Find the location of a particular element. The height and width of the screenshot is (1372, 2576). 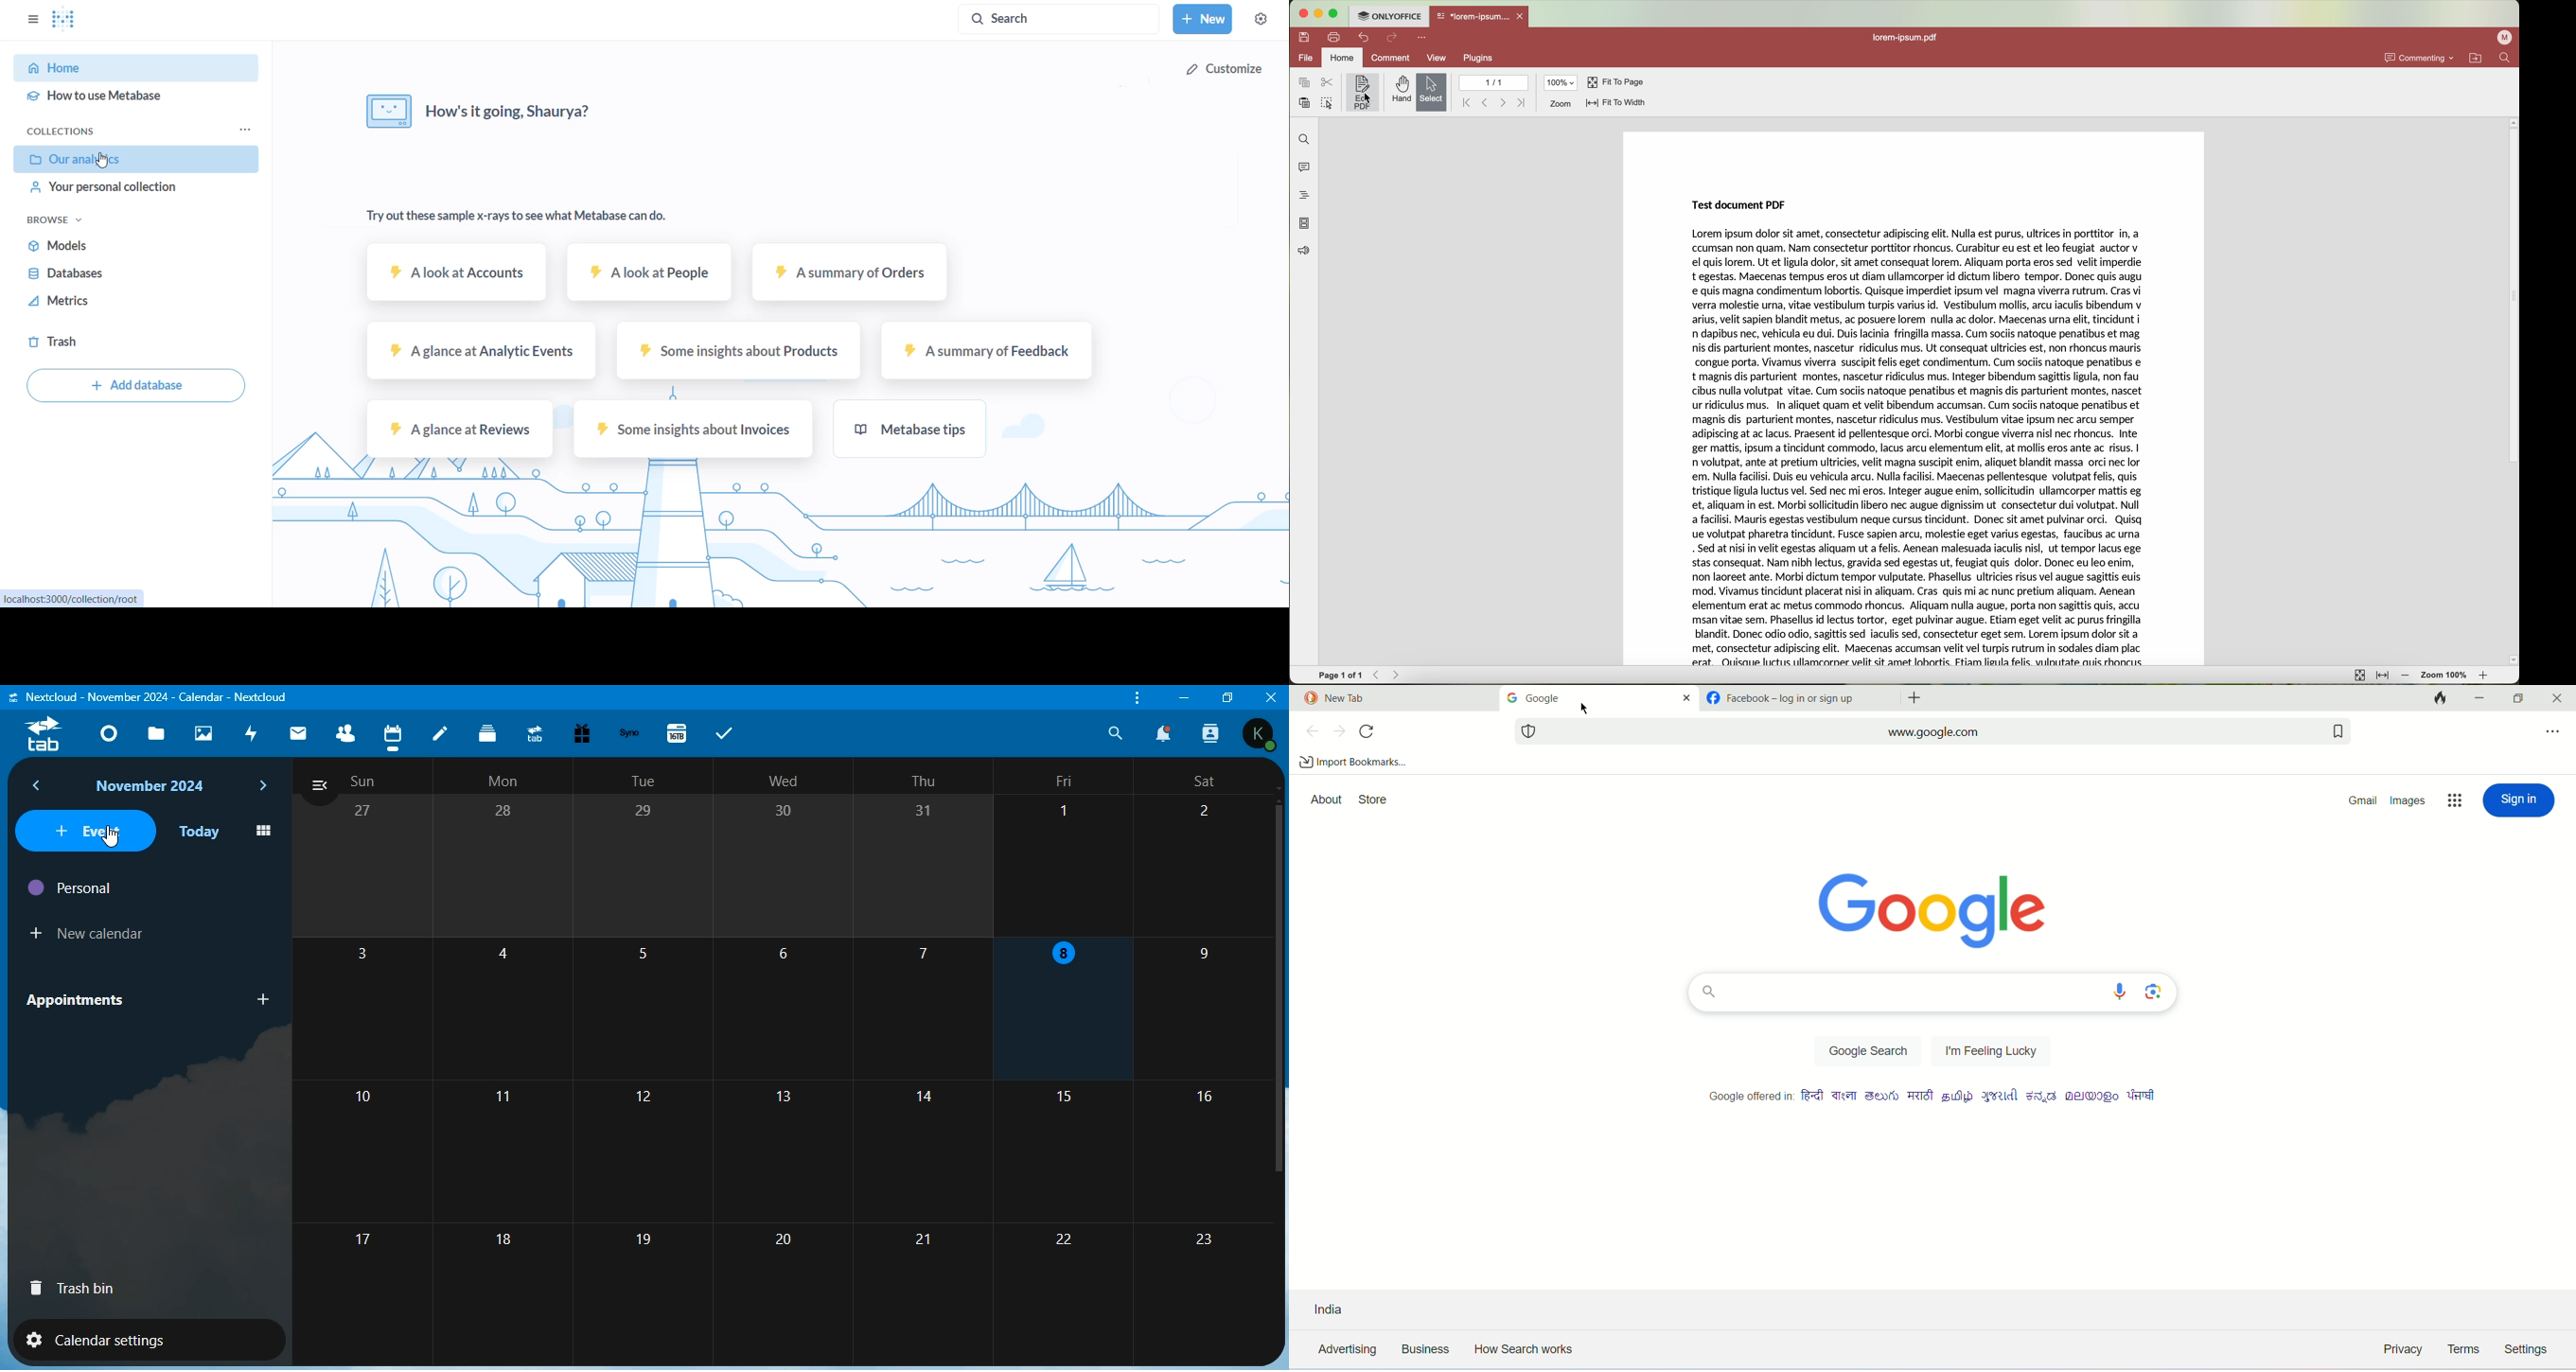

country is located at coordinates (1356, 1308).